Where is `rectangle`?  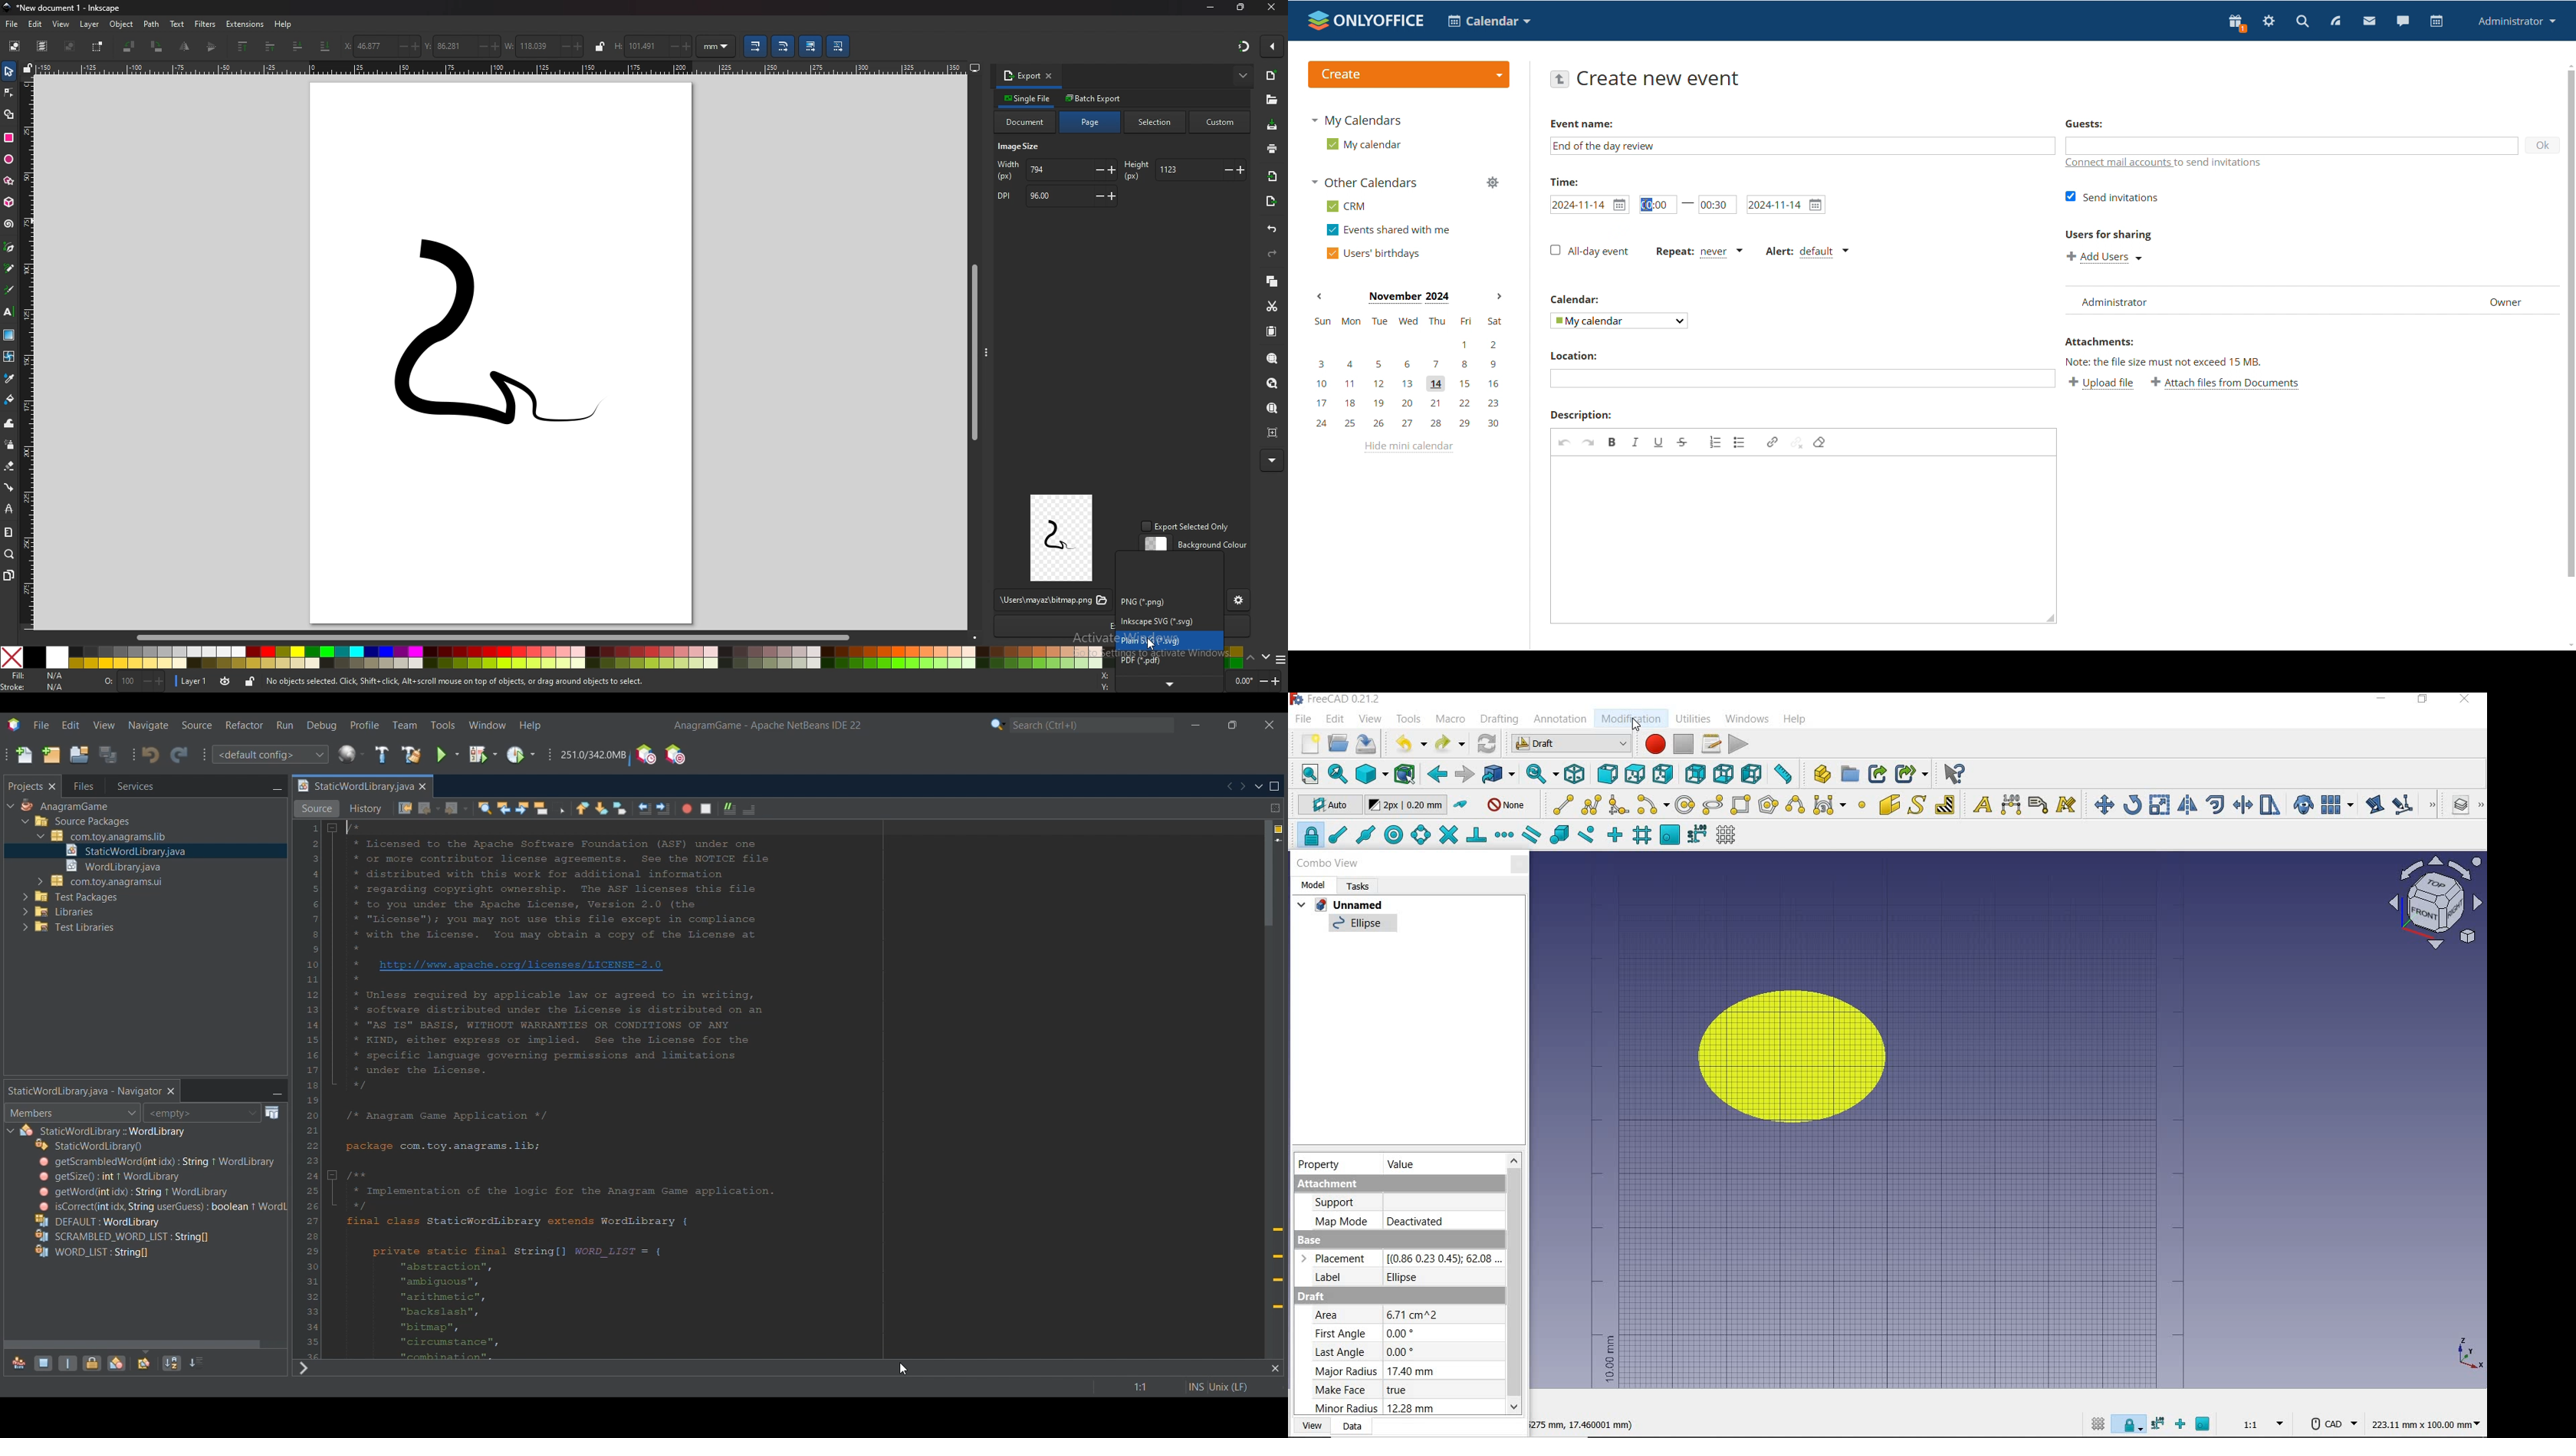
rectangle is located at coordinates (1741, 806).